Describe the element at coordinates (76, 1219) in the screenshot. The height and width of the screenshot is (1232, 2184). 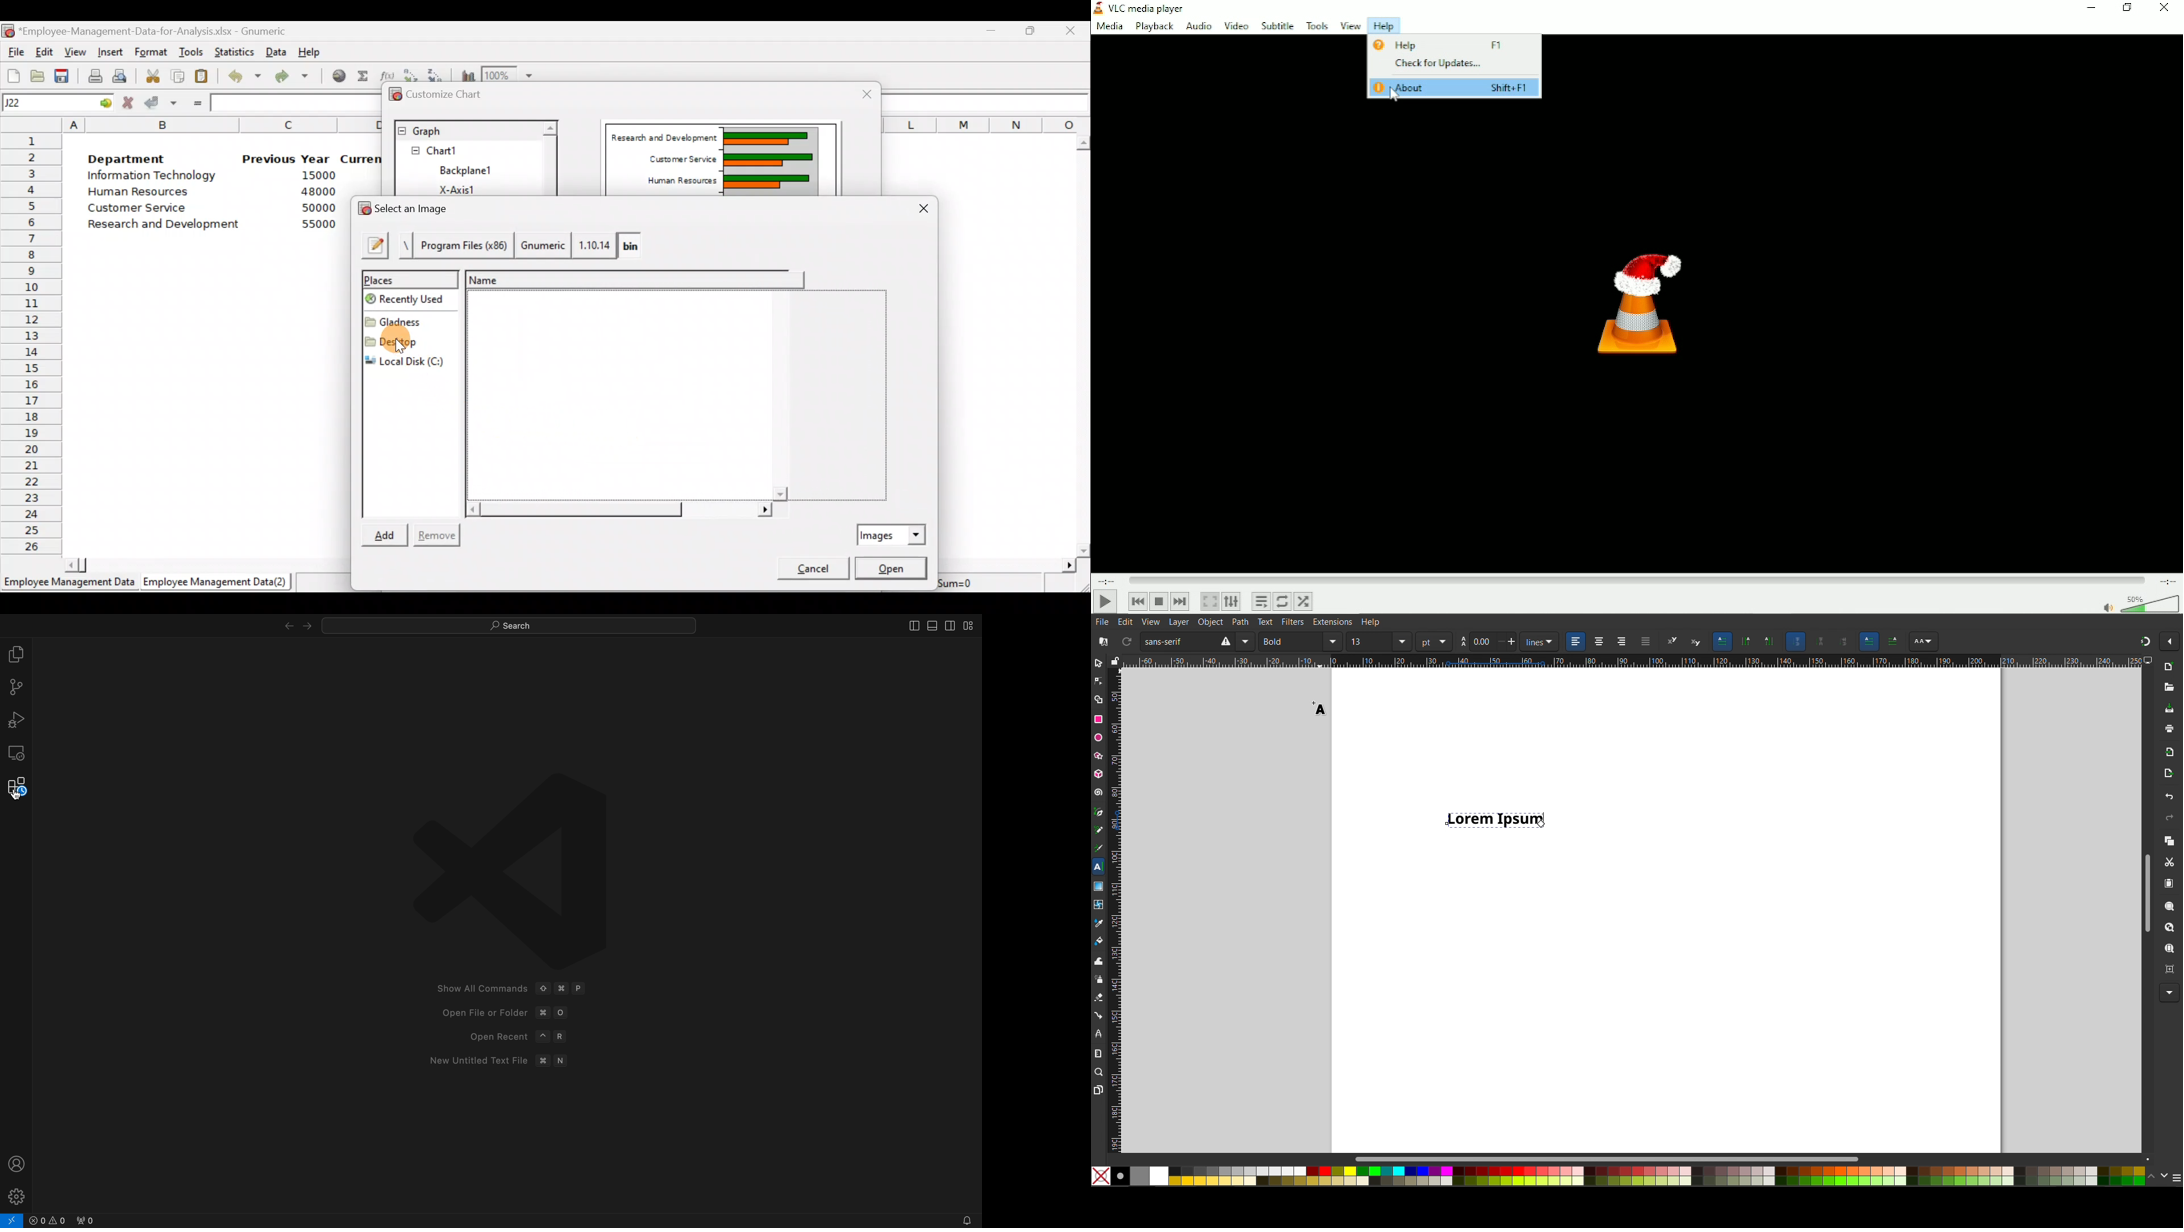
I see `error logs` at that location.